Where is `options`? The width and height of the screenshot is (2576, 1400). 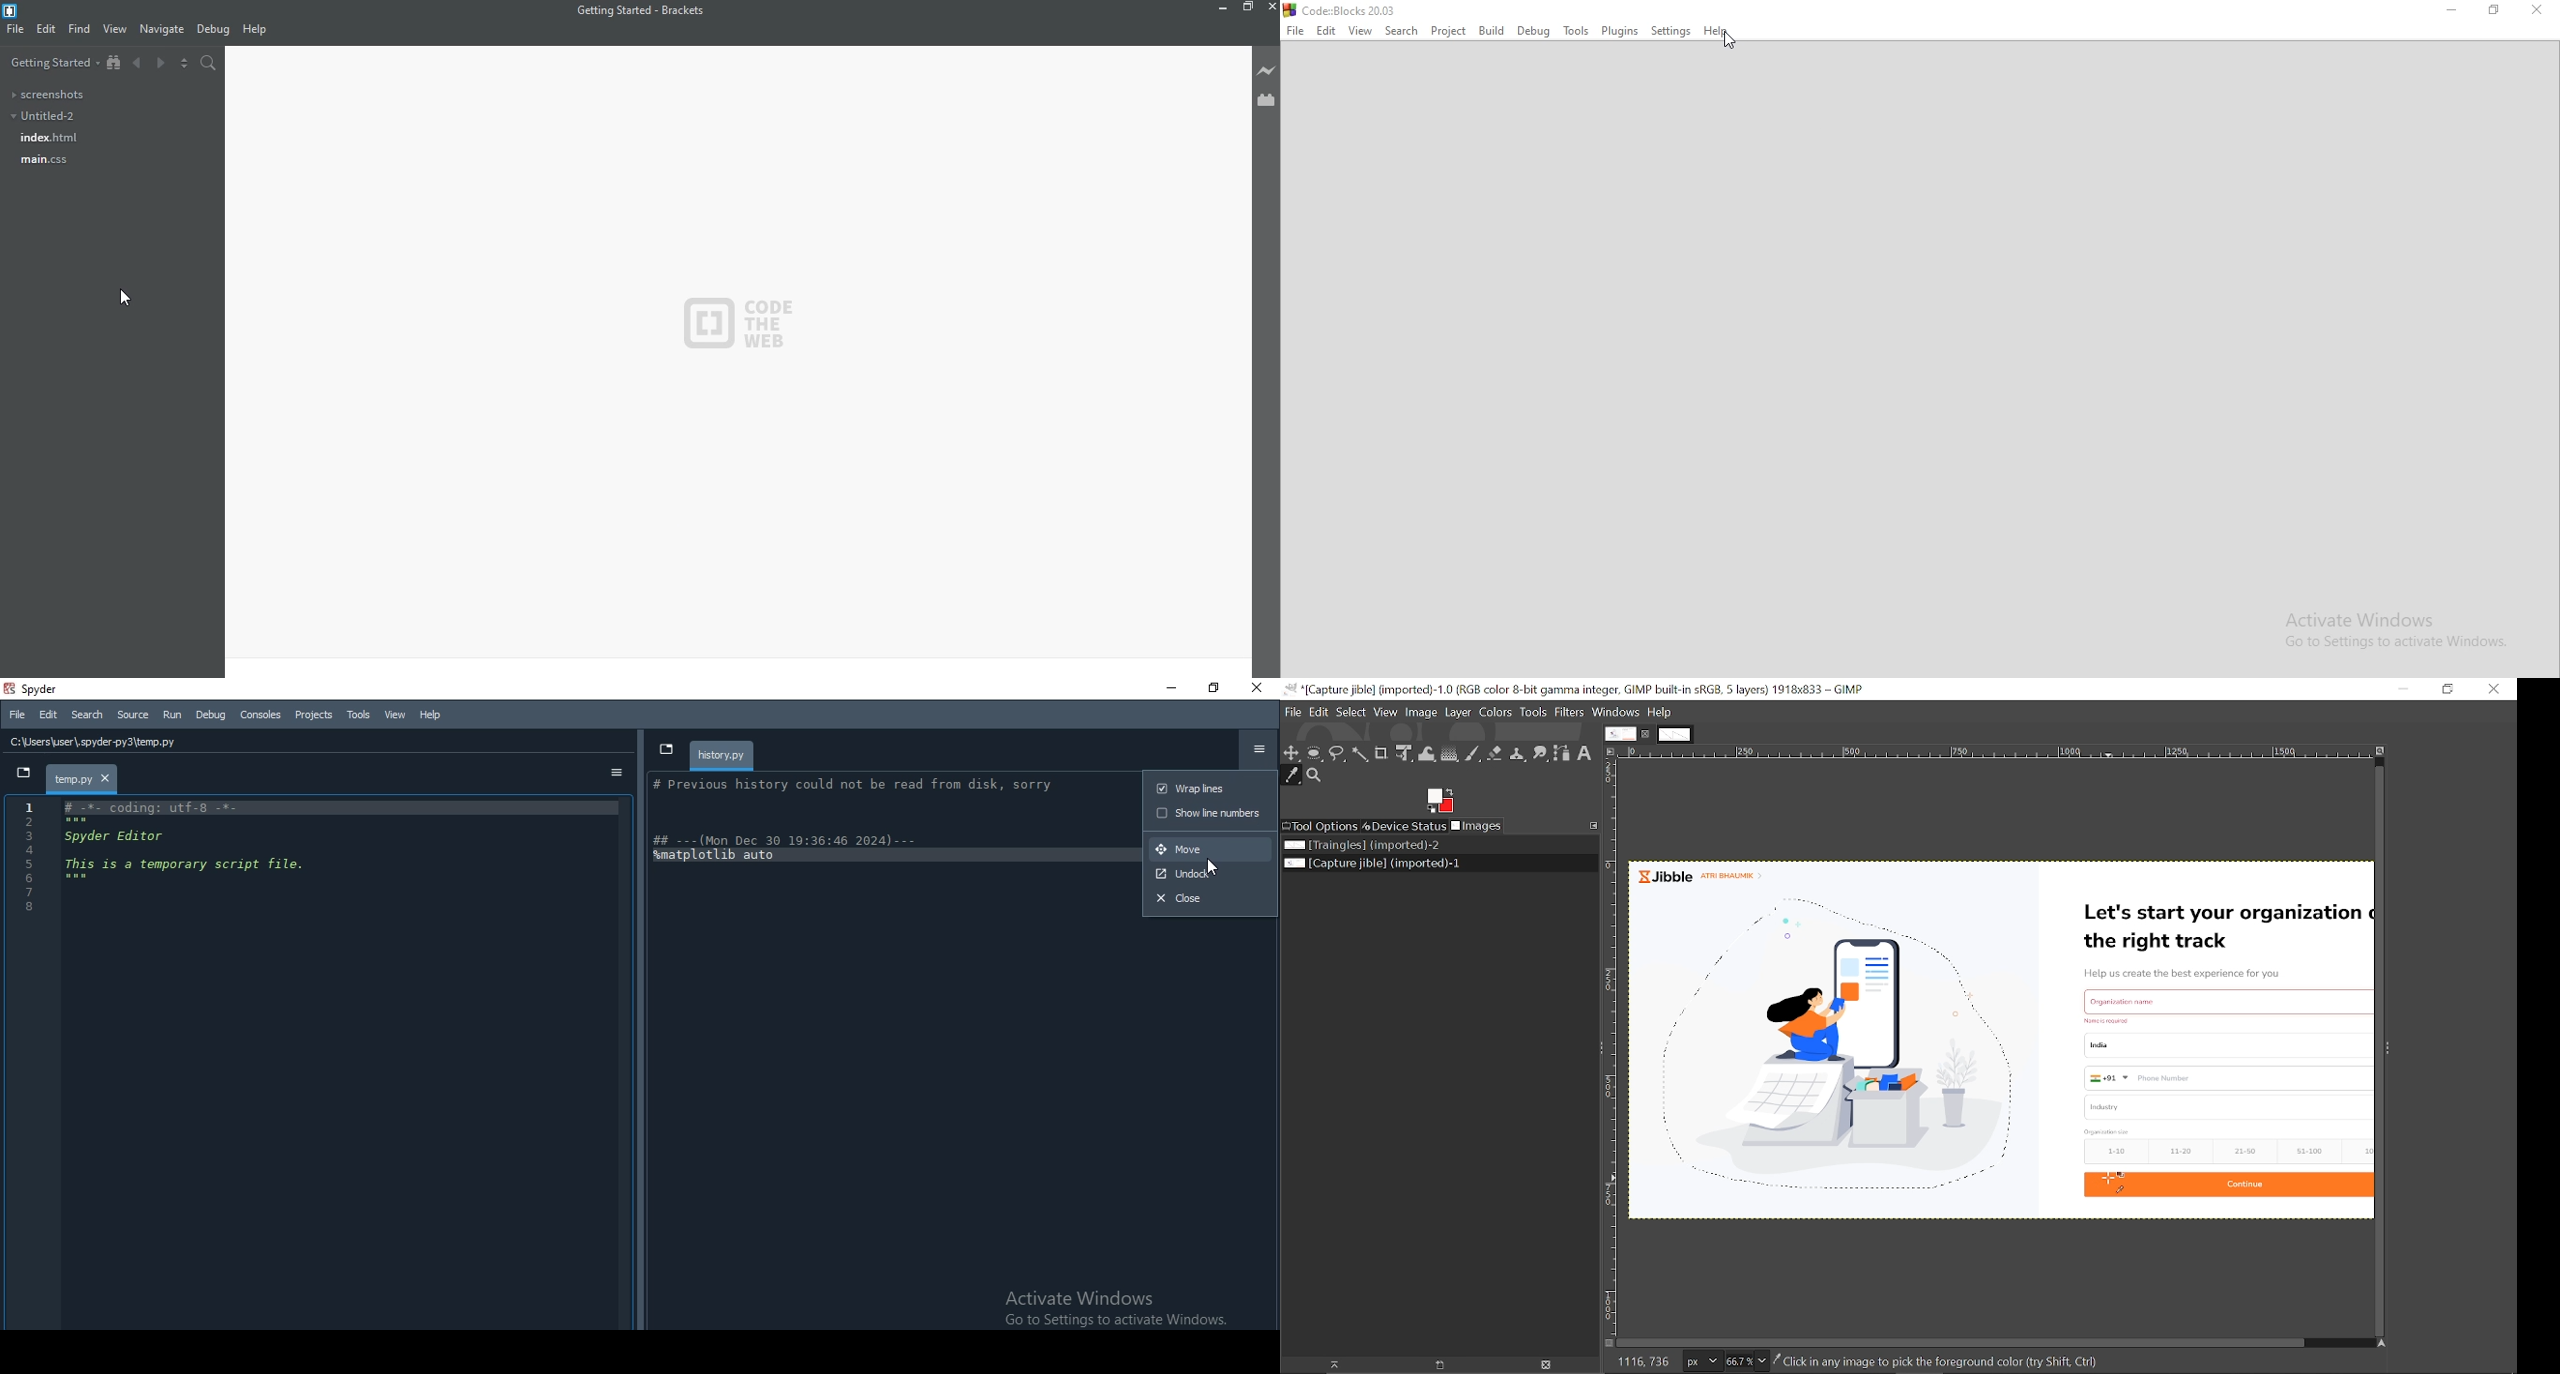 options is located at coordinates (615, 773).